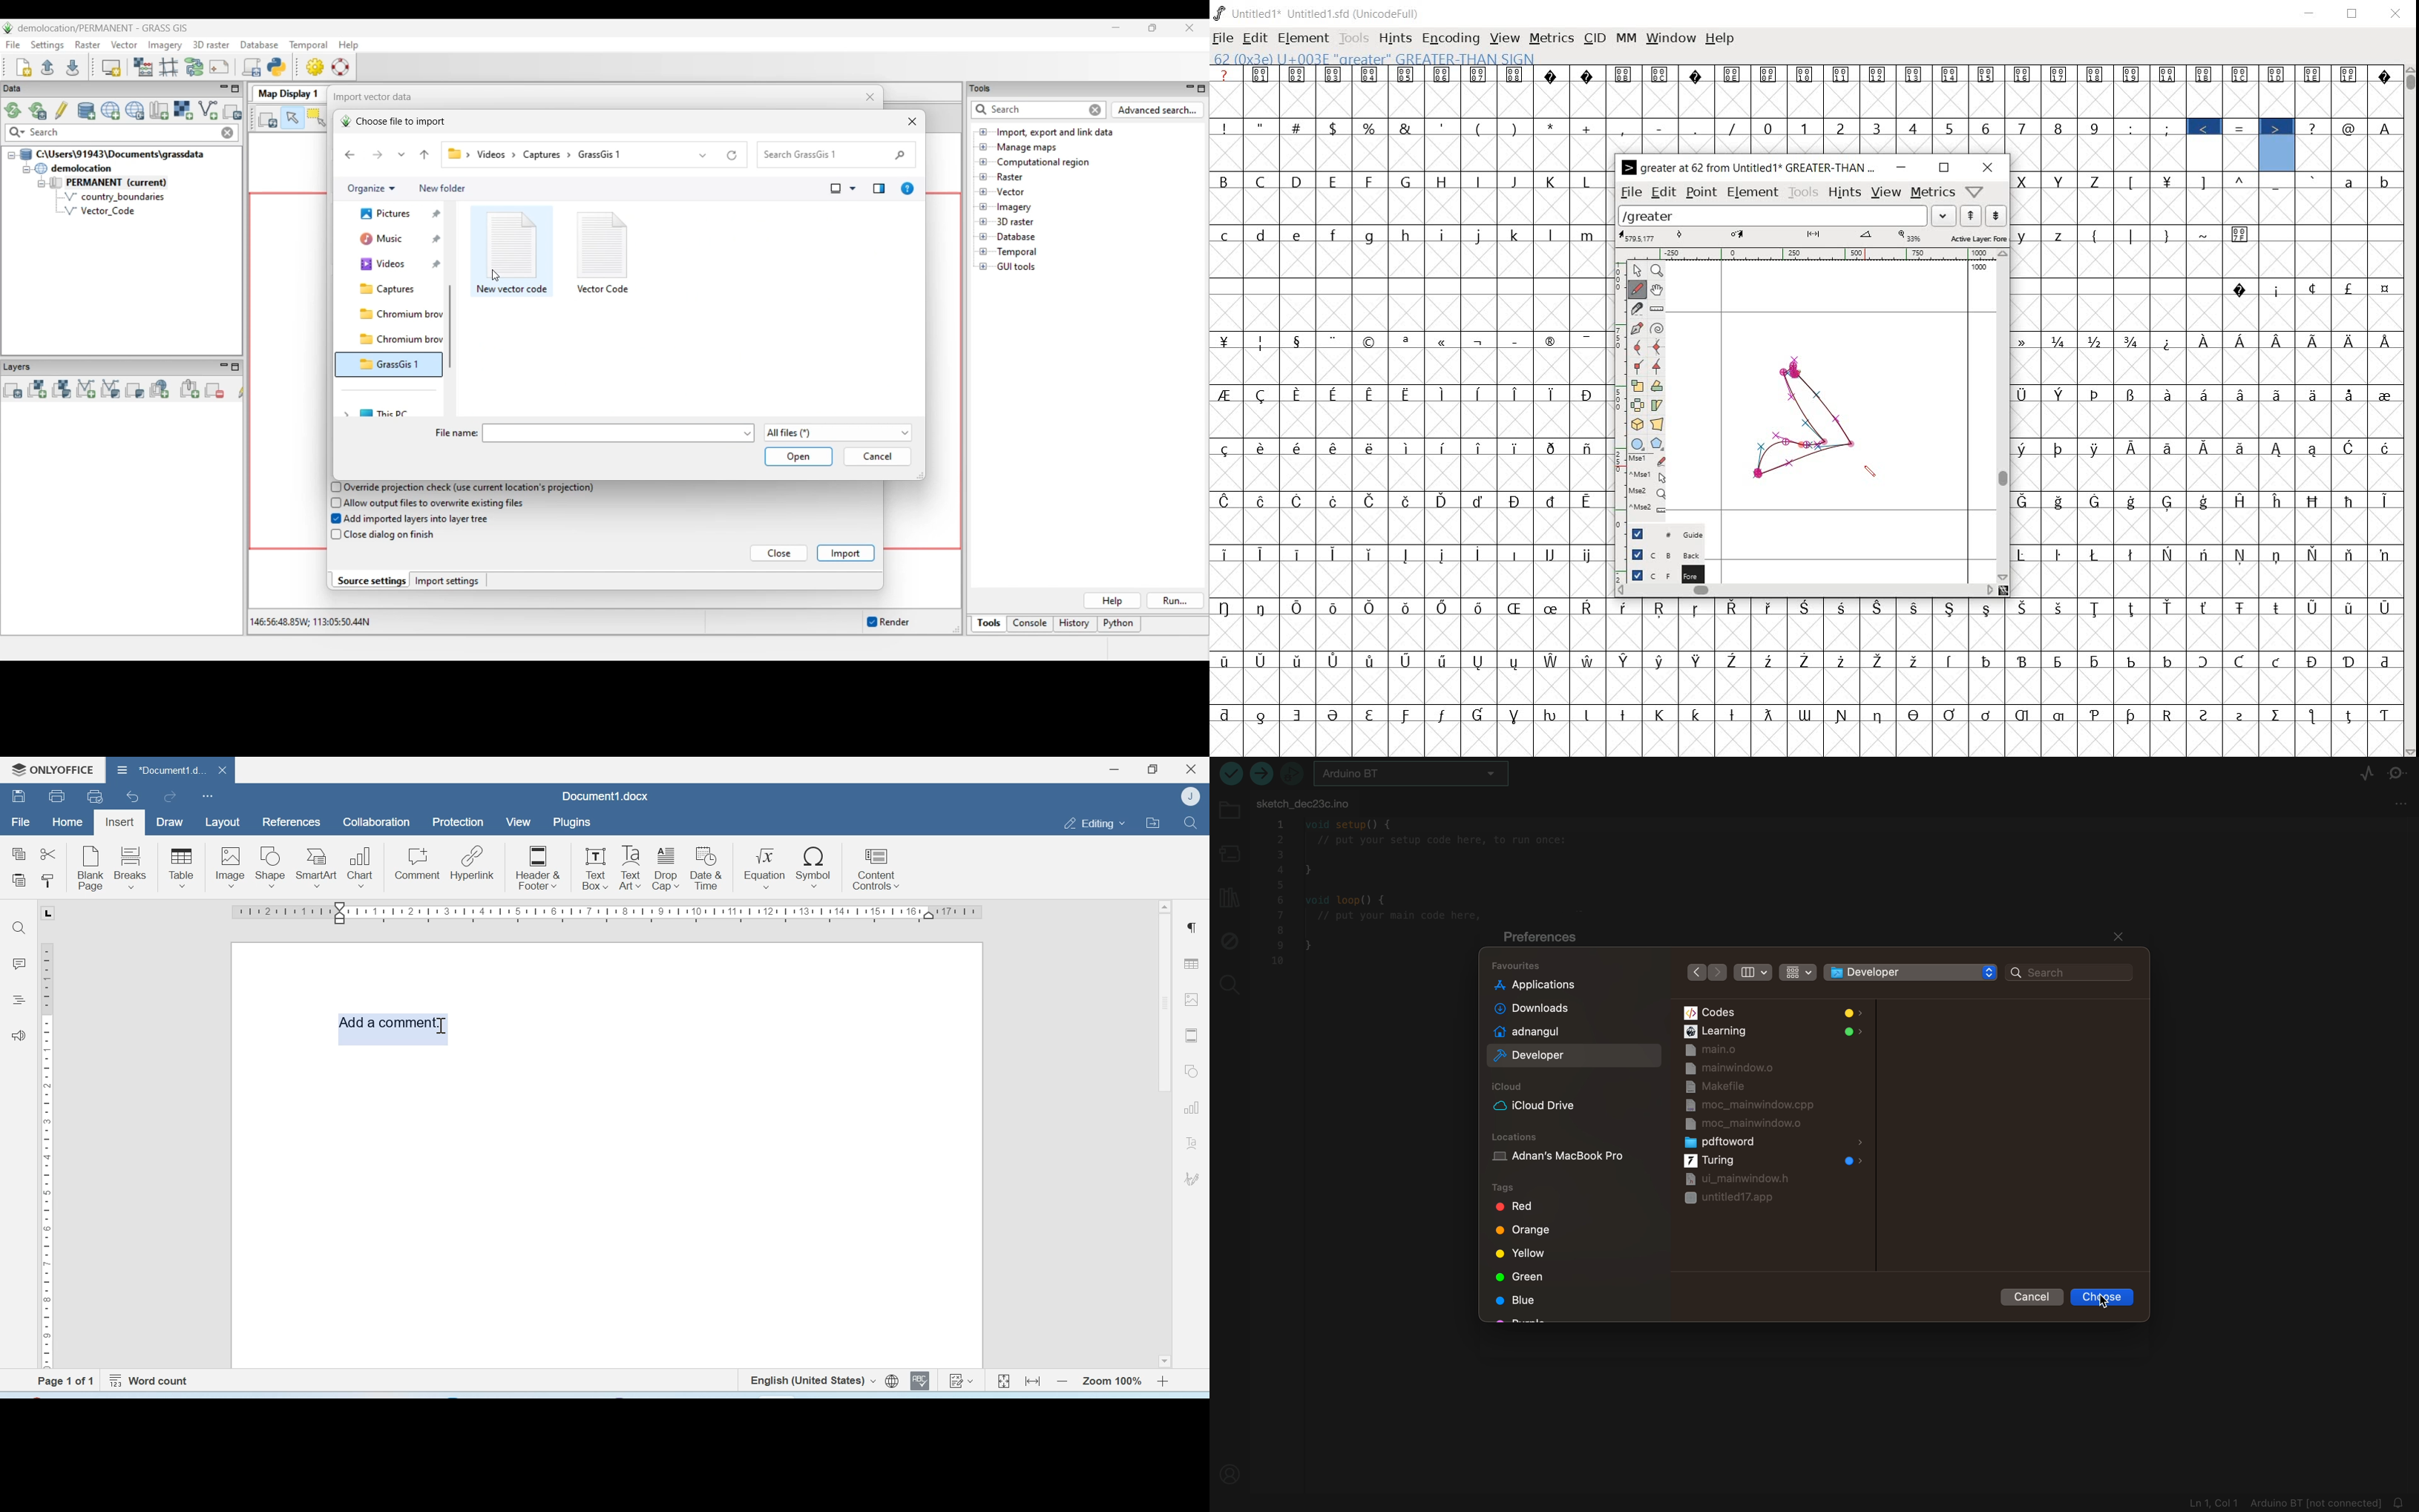 This screenshot has width=2436, height=1512. I want to click on show the next word on the list", so click(1973, 215).